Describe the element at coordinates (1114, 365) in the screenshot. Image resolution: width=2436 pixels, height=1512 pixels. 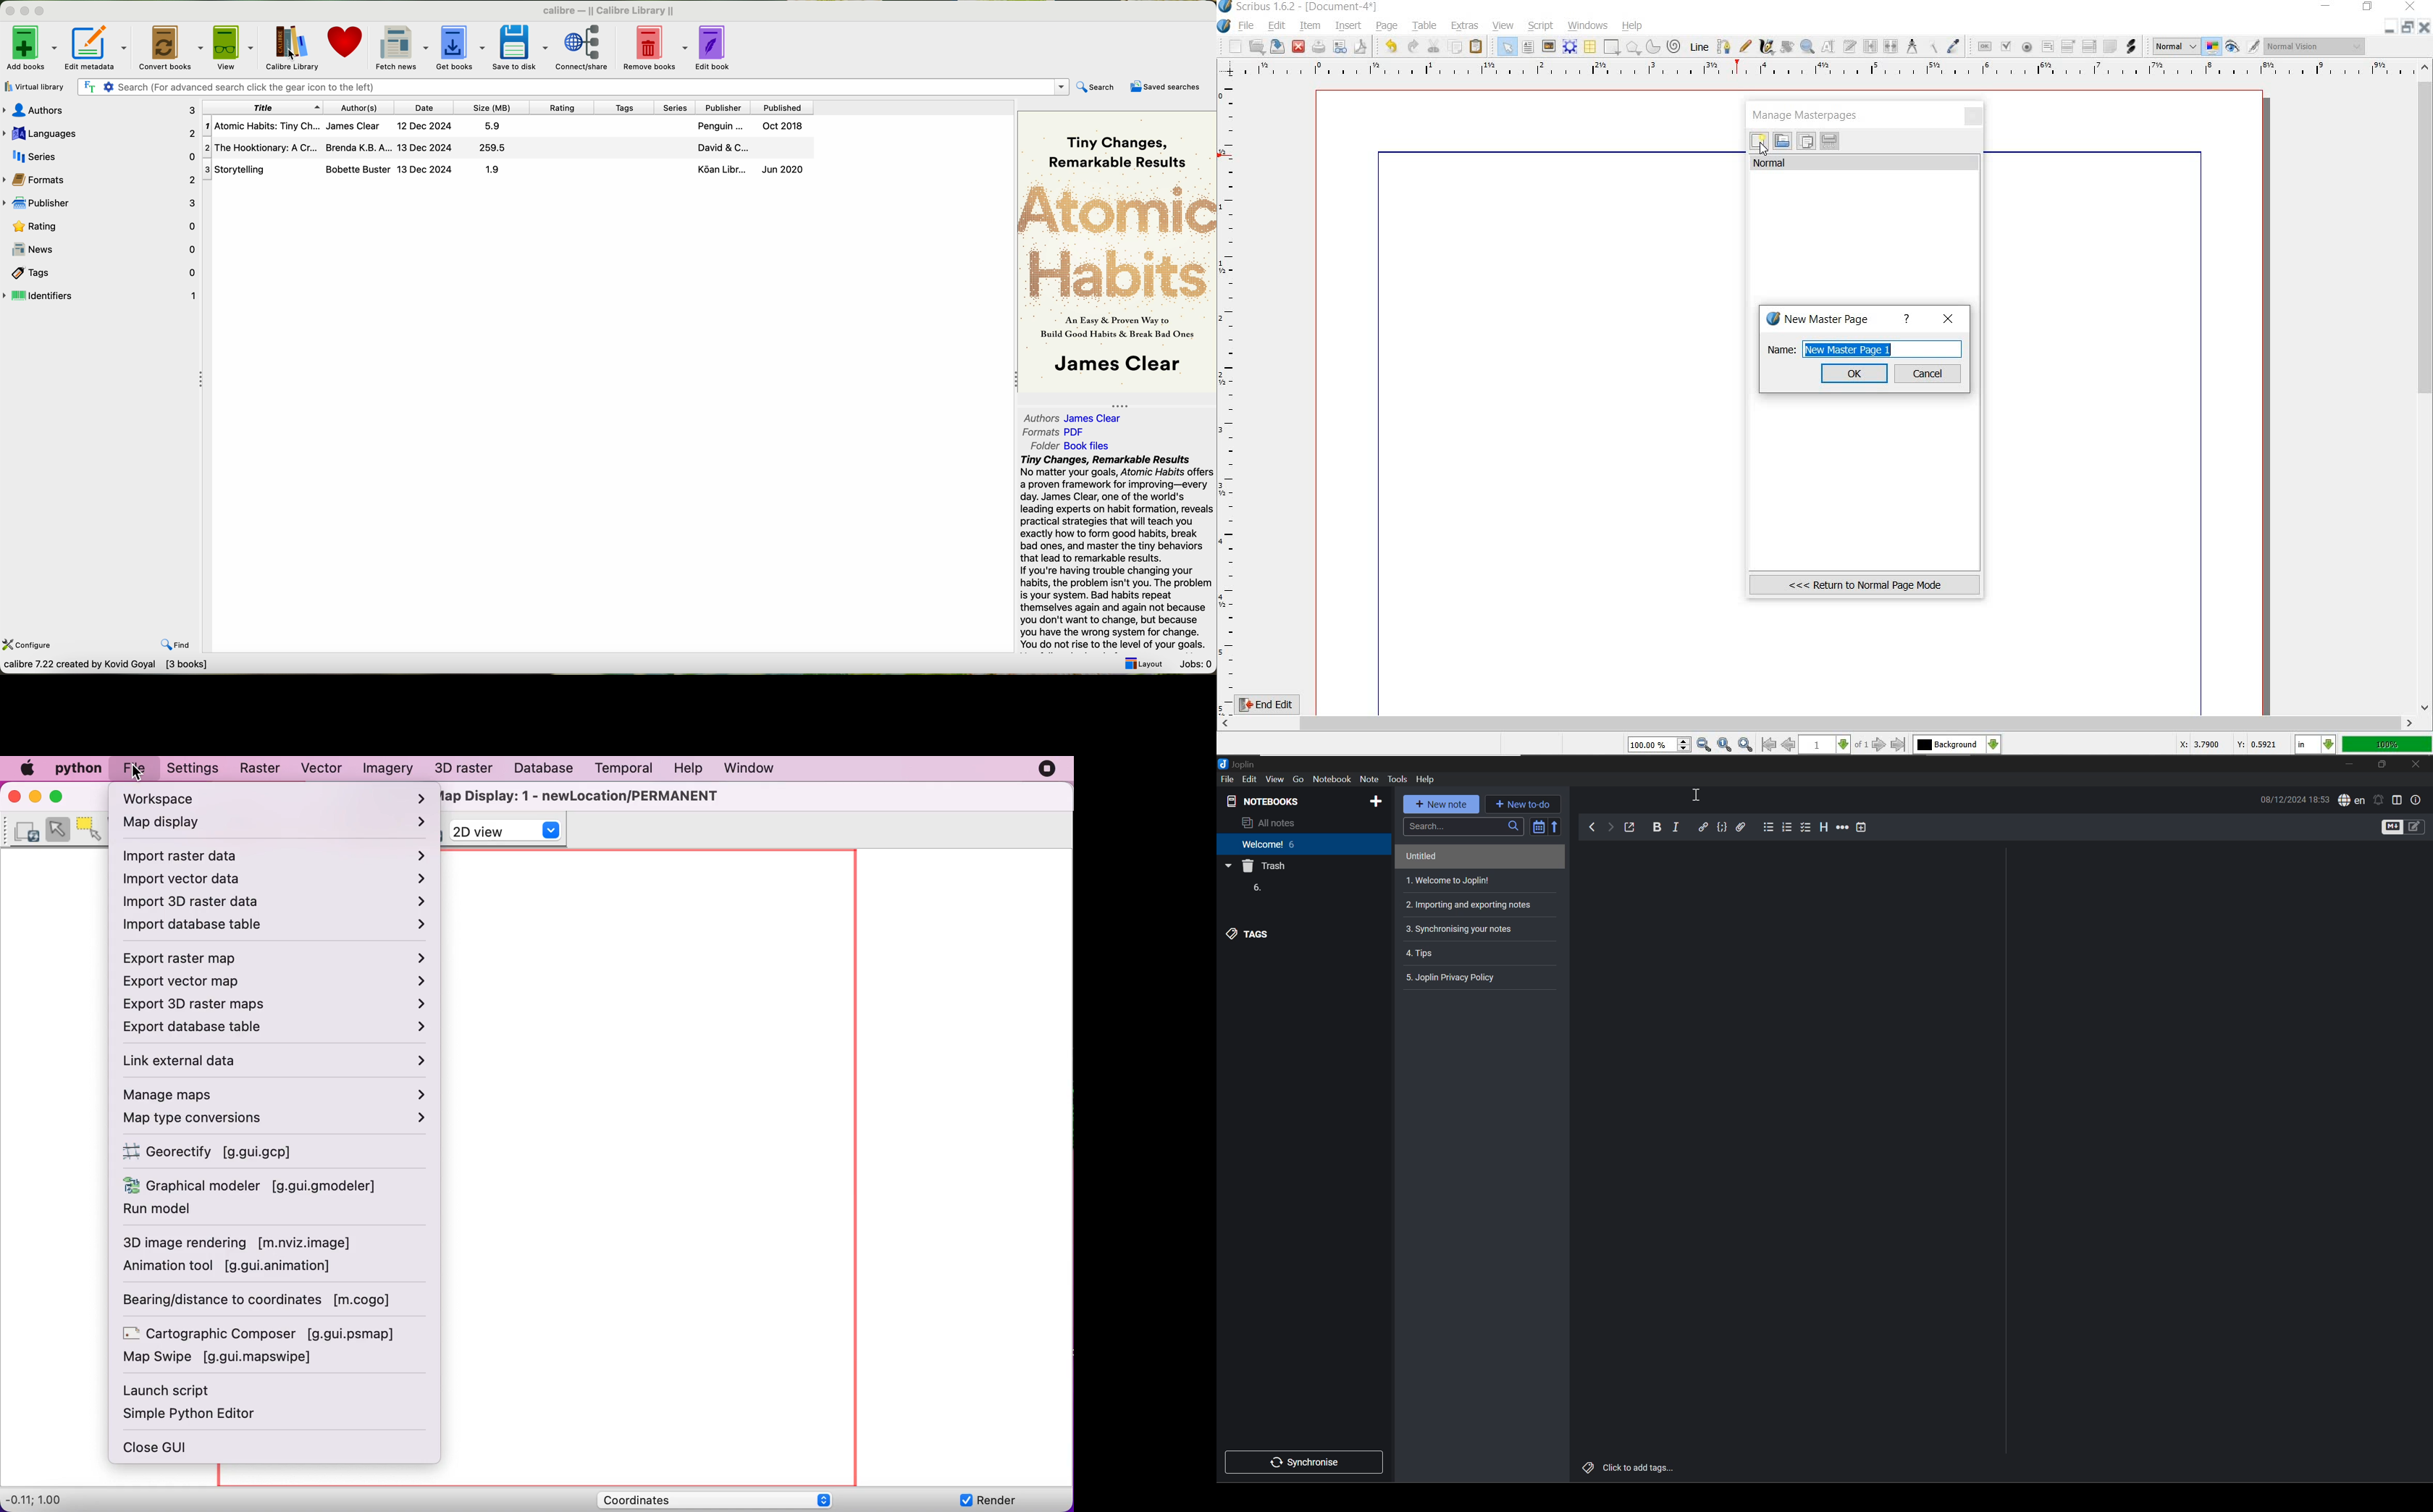
I see `James Clear` at that location.